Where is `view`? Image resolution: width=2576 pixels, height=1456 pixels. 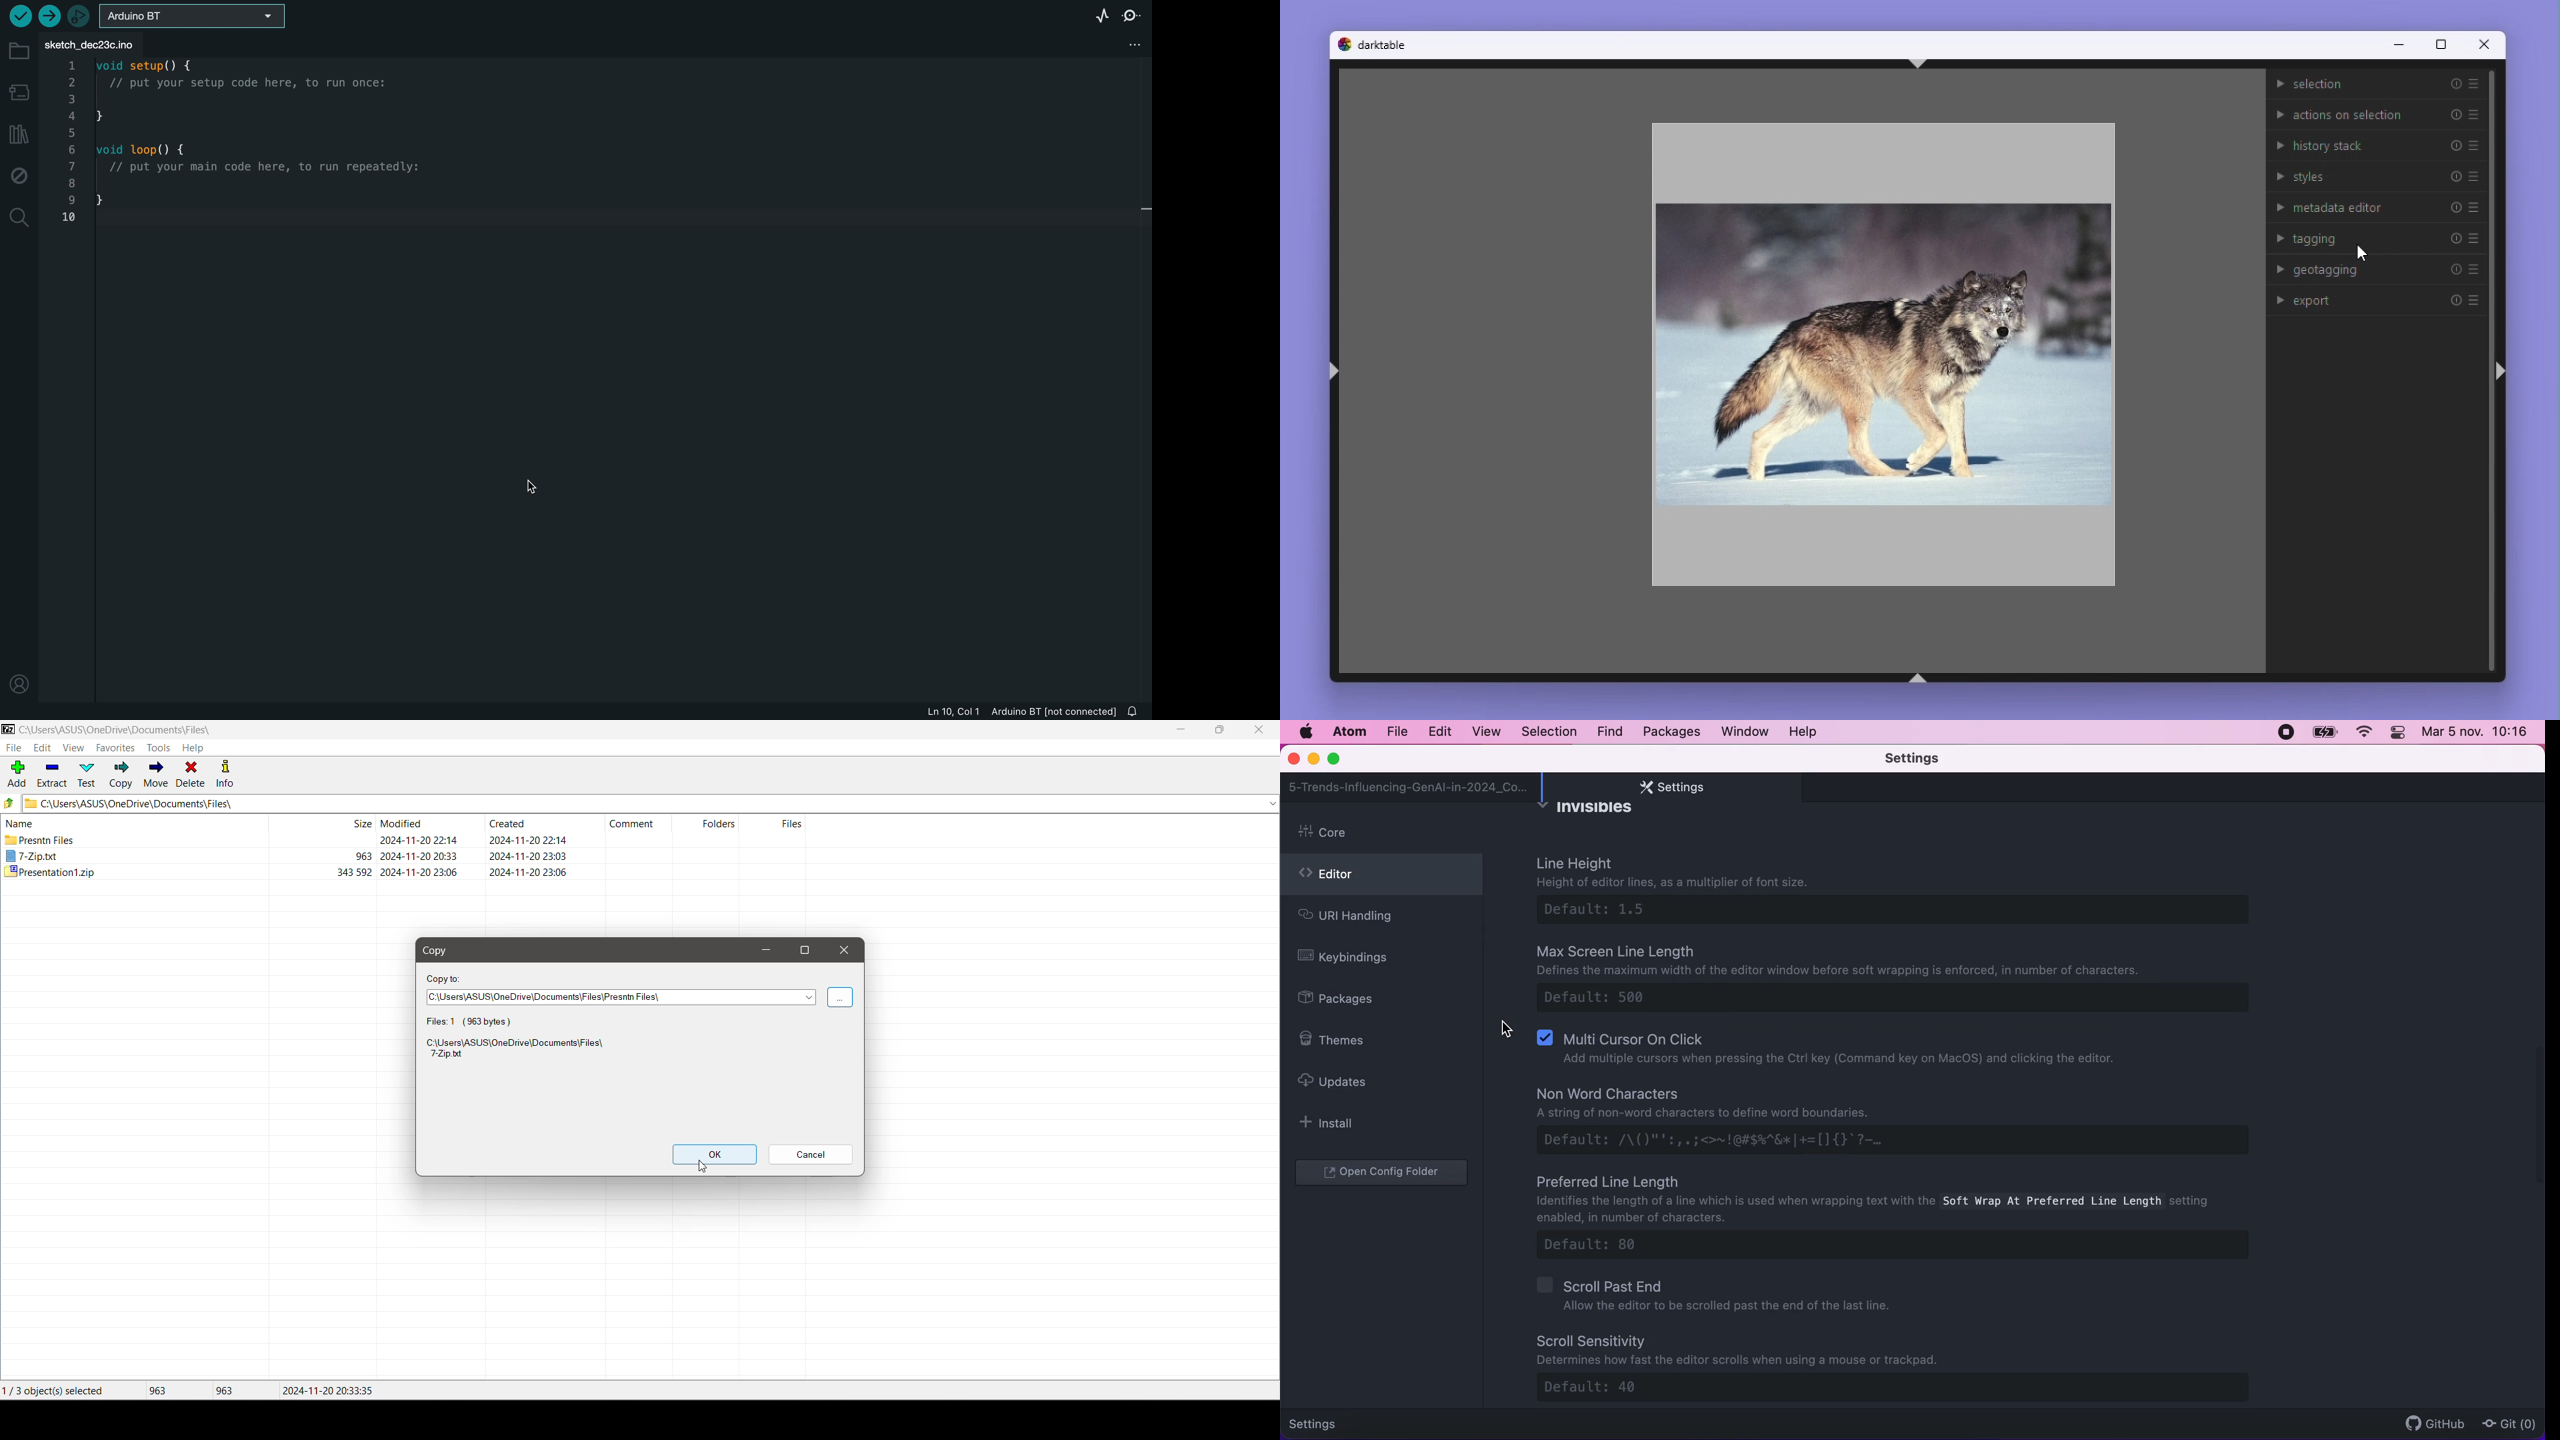
view is located at coordinates (1483, 732).